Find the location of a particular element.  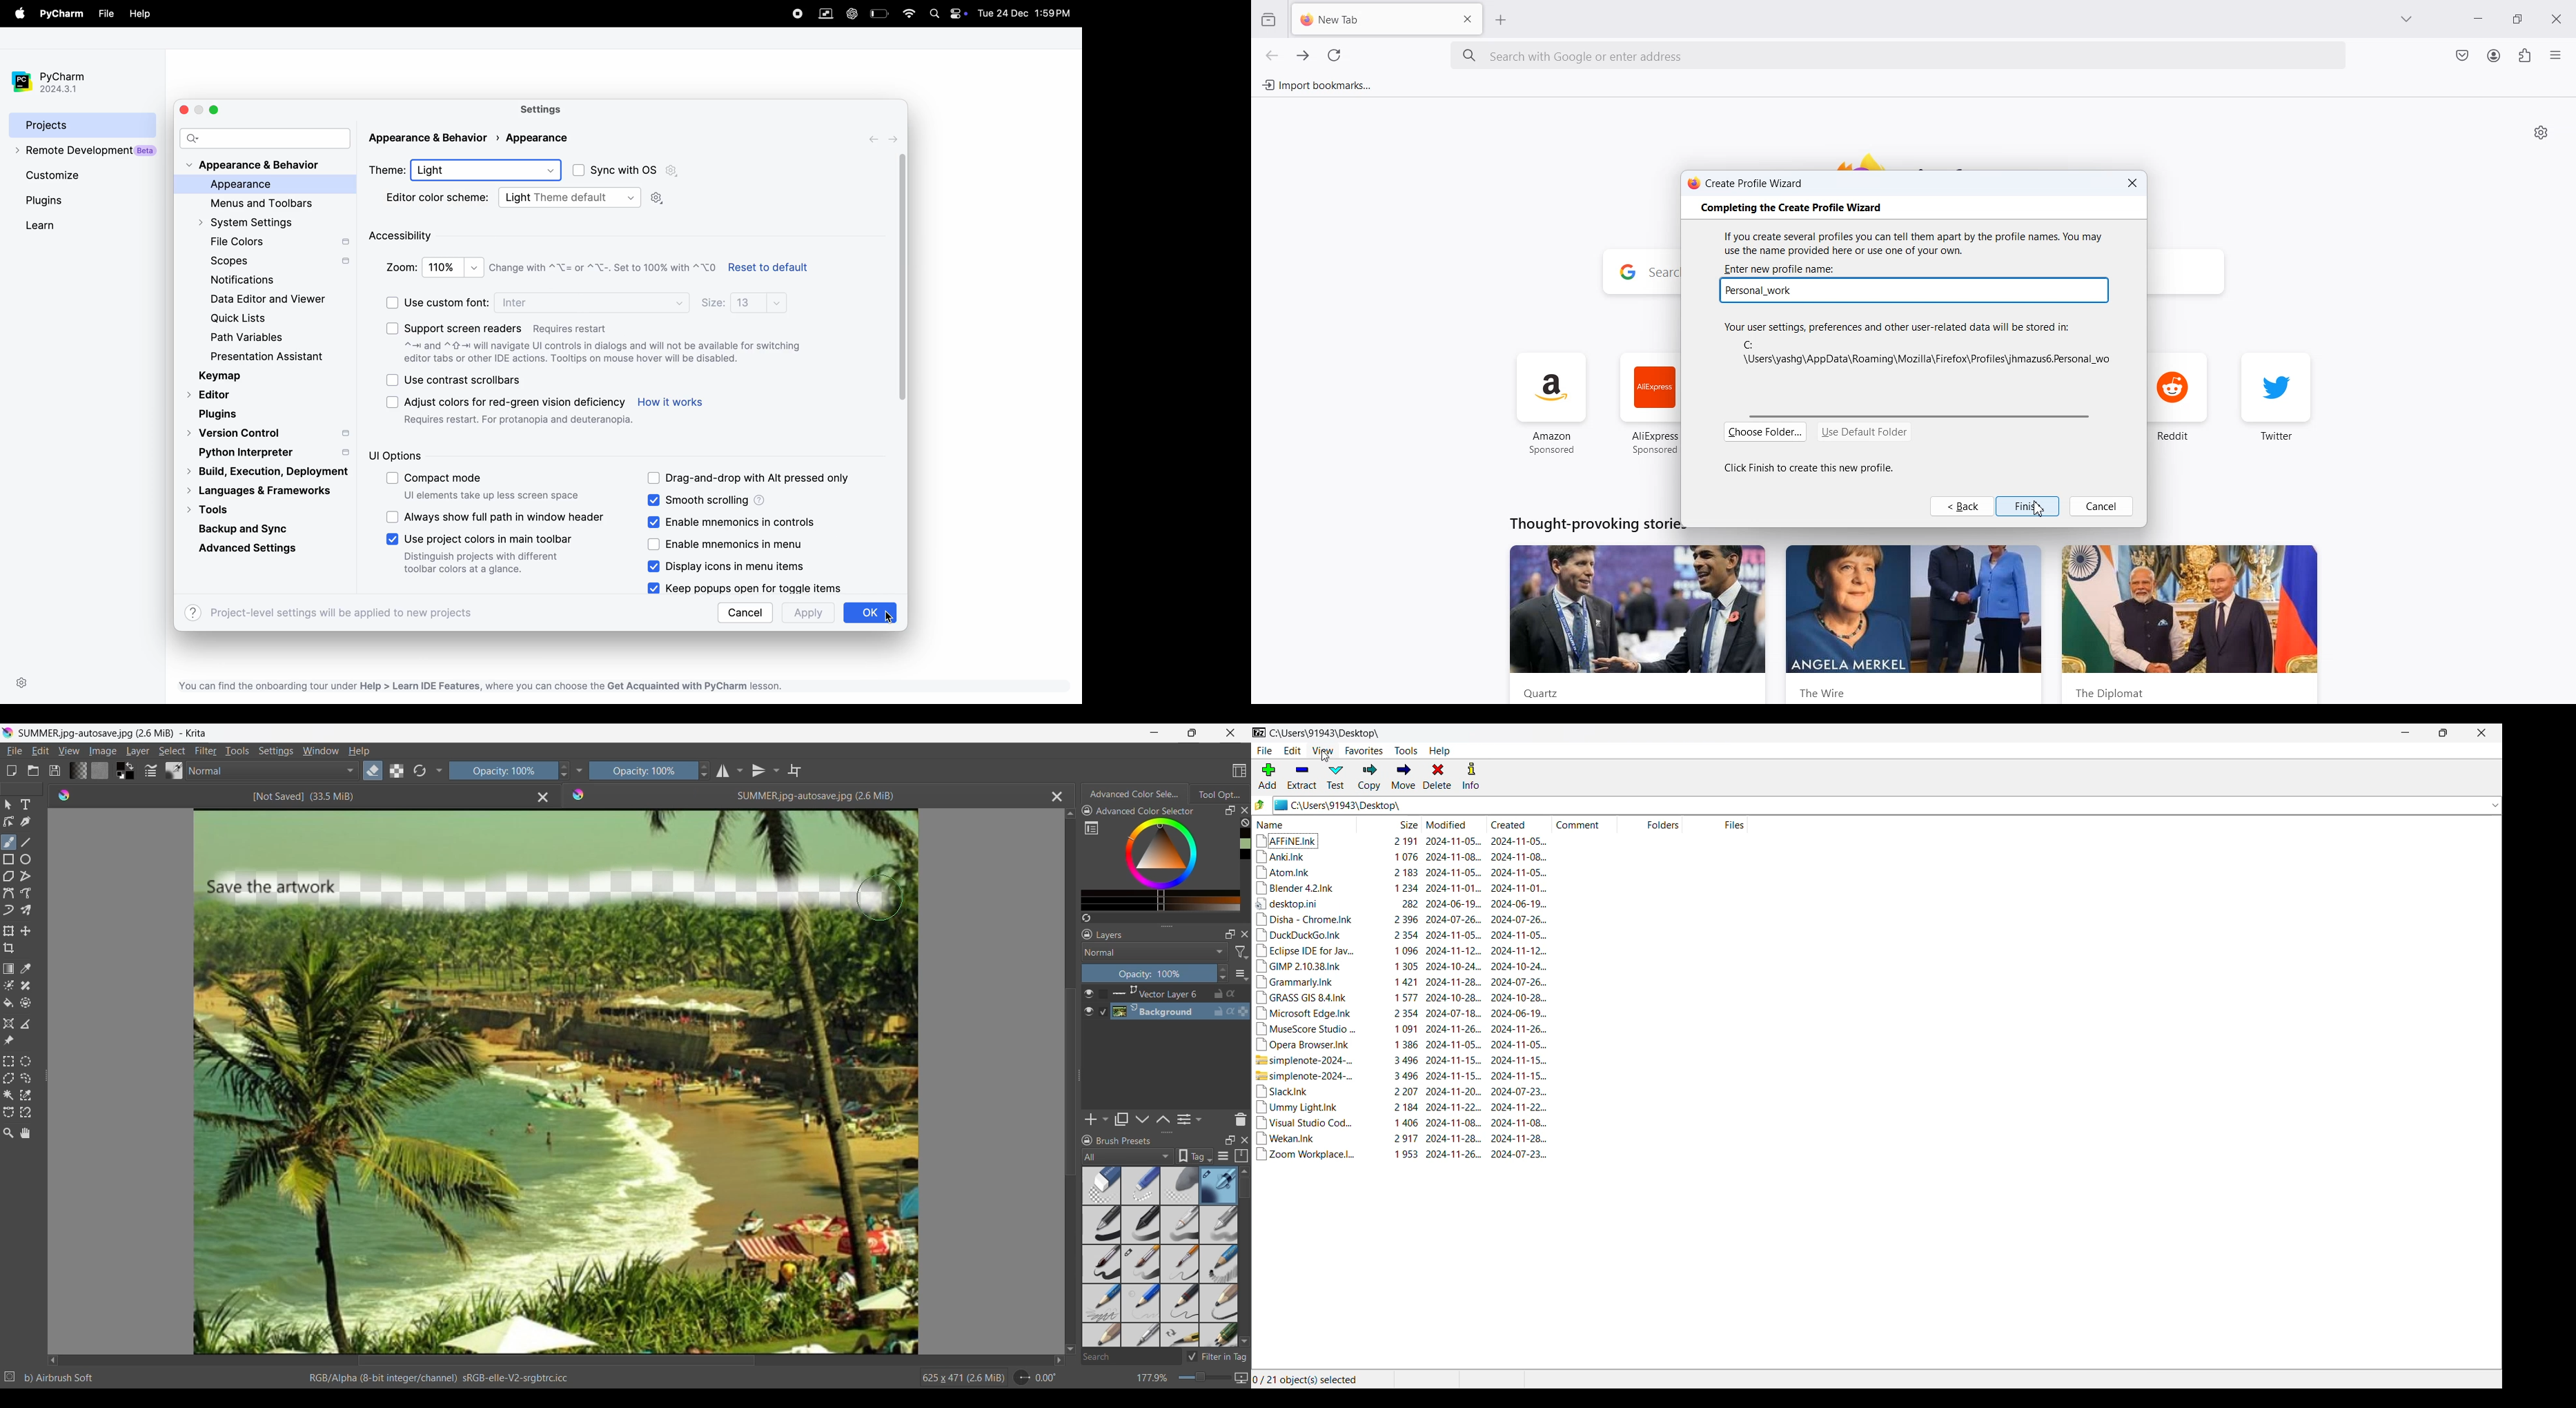

MuseScore Studio ... 1091 2024-11-26... 2024-11-26... is located at coordinates (1403, 1029).